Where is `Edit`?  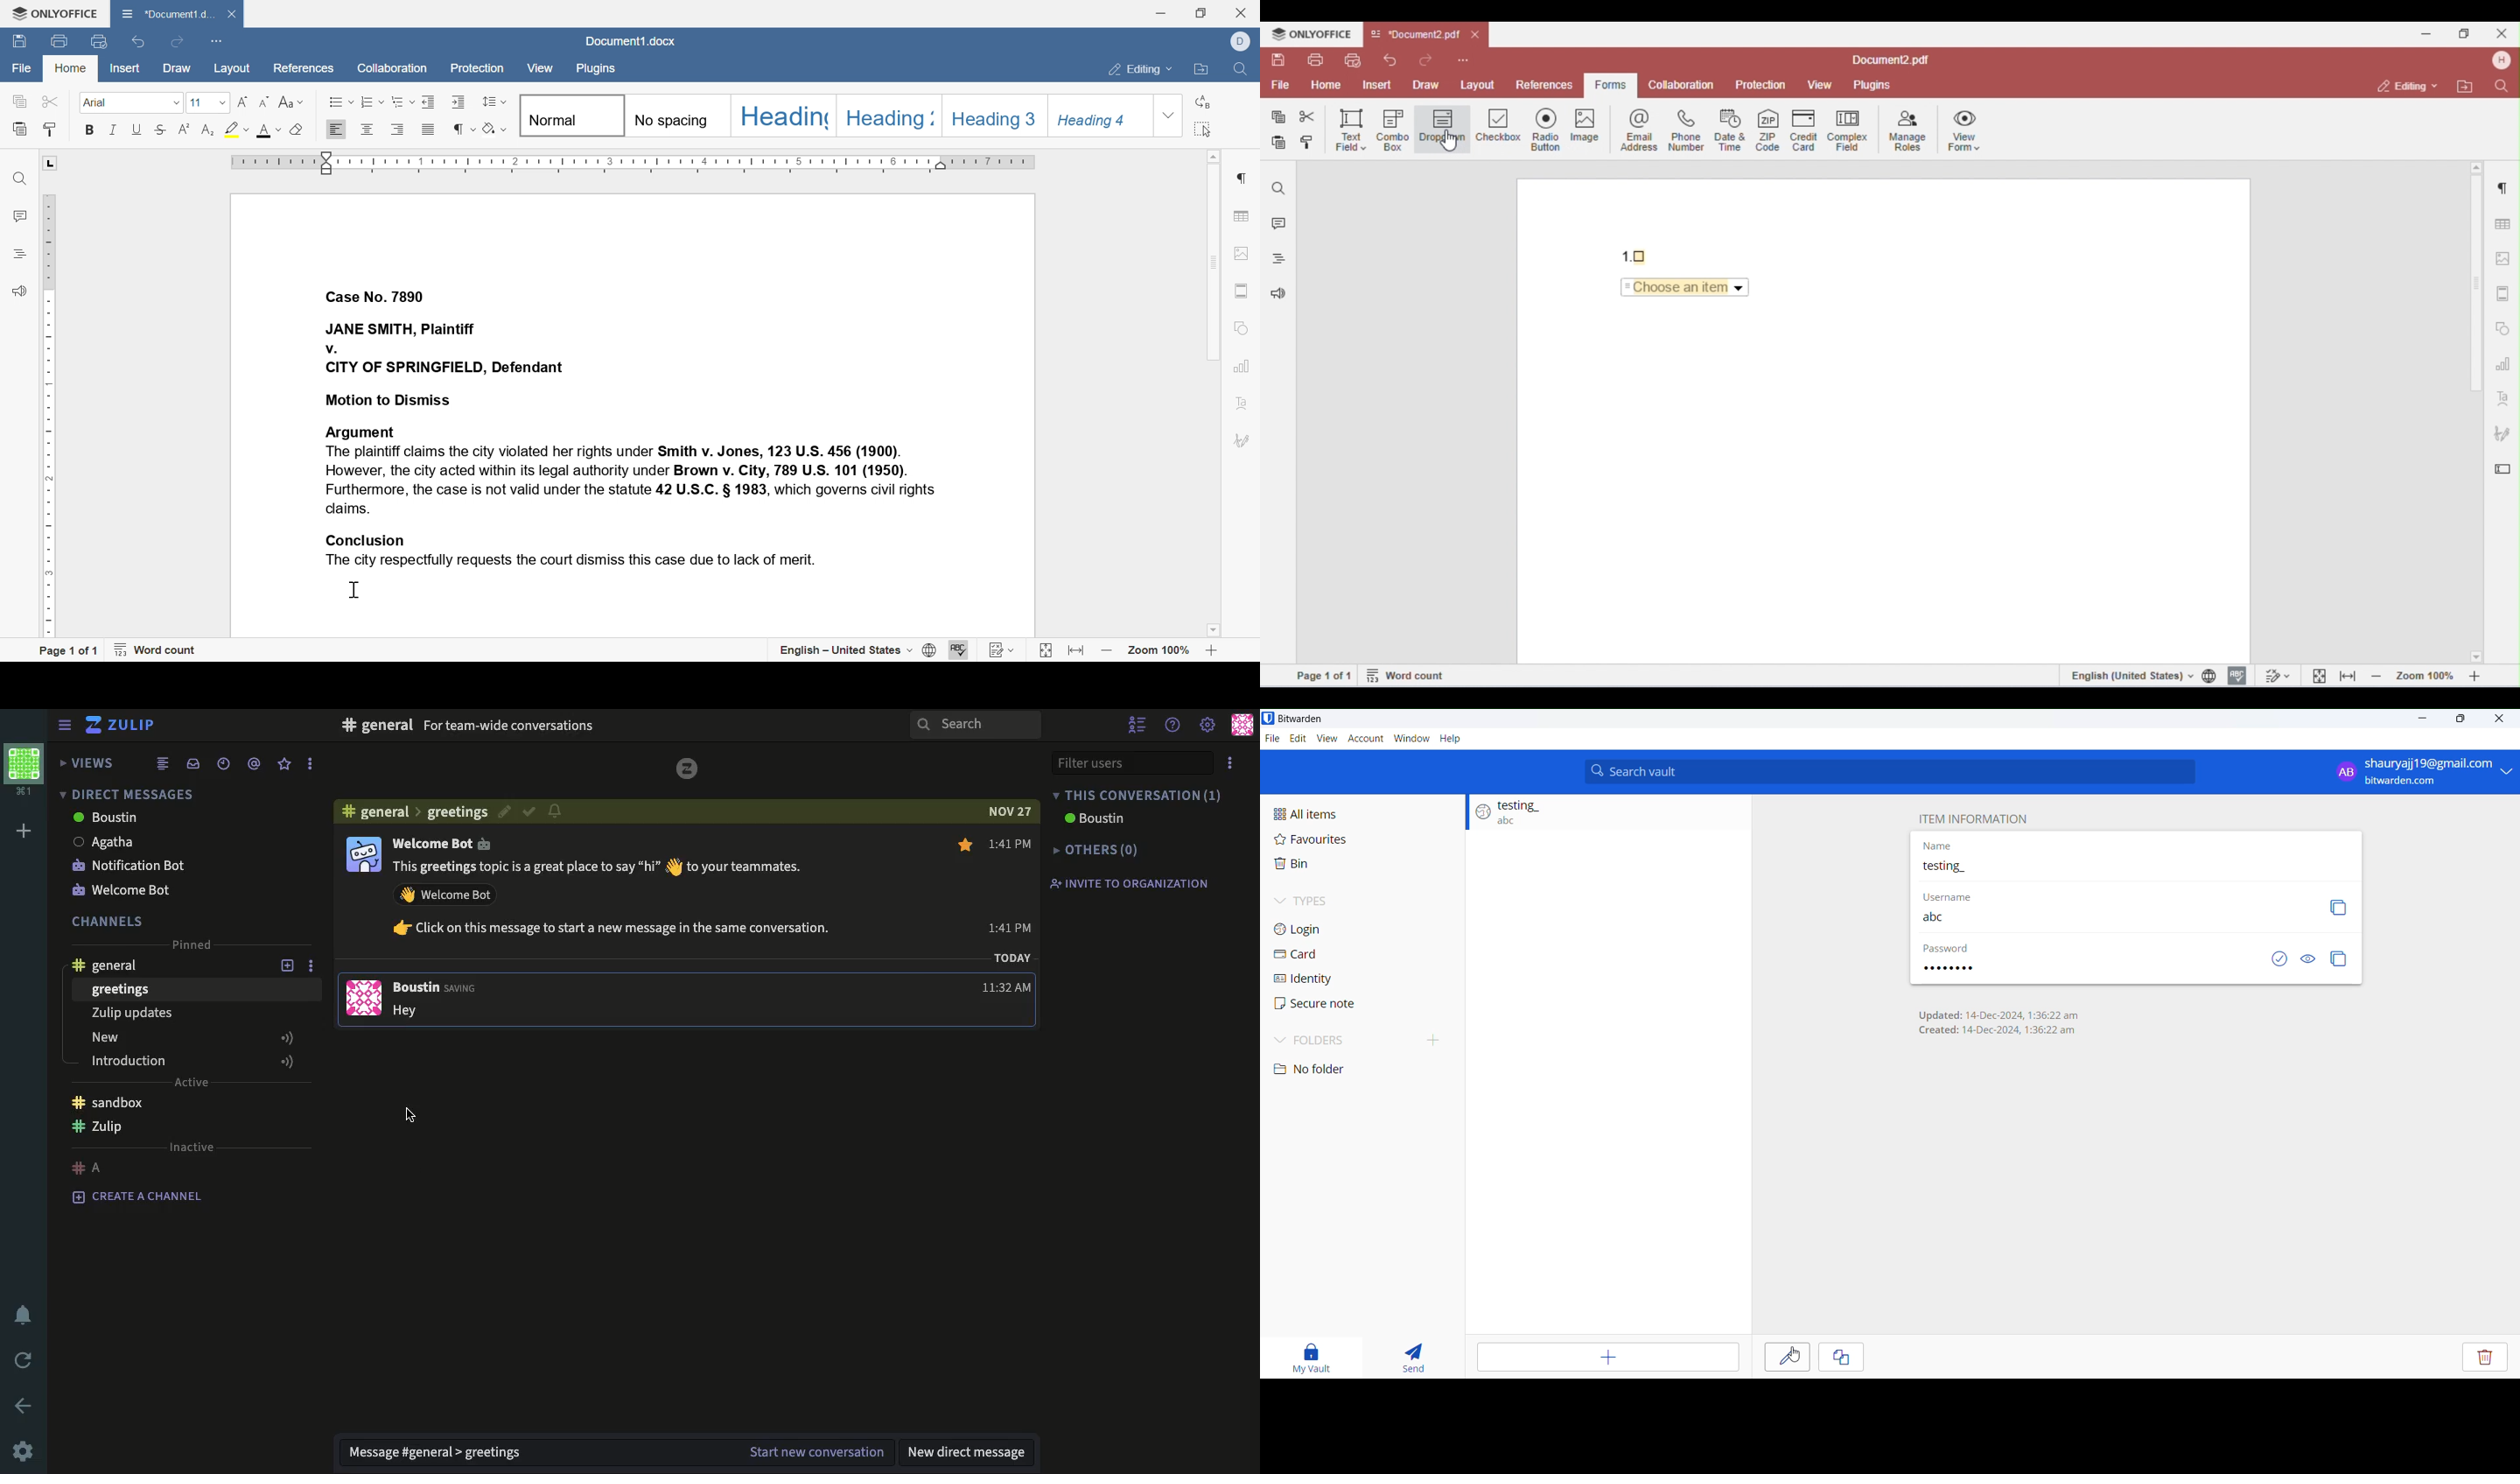
Edit is located at coordinates (1297, 739).